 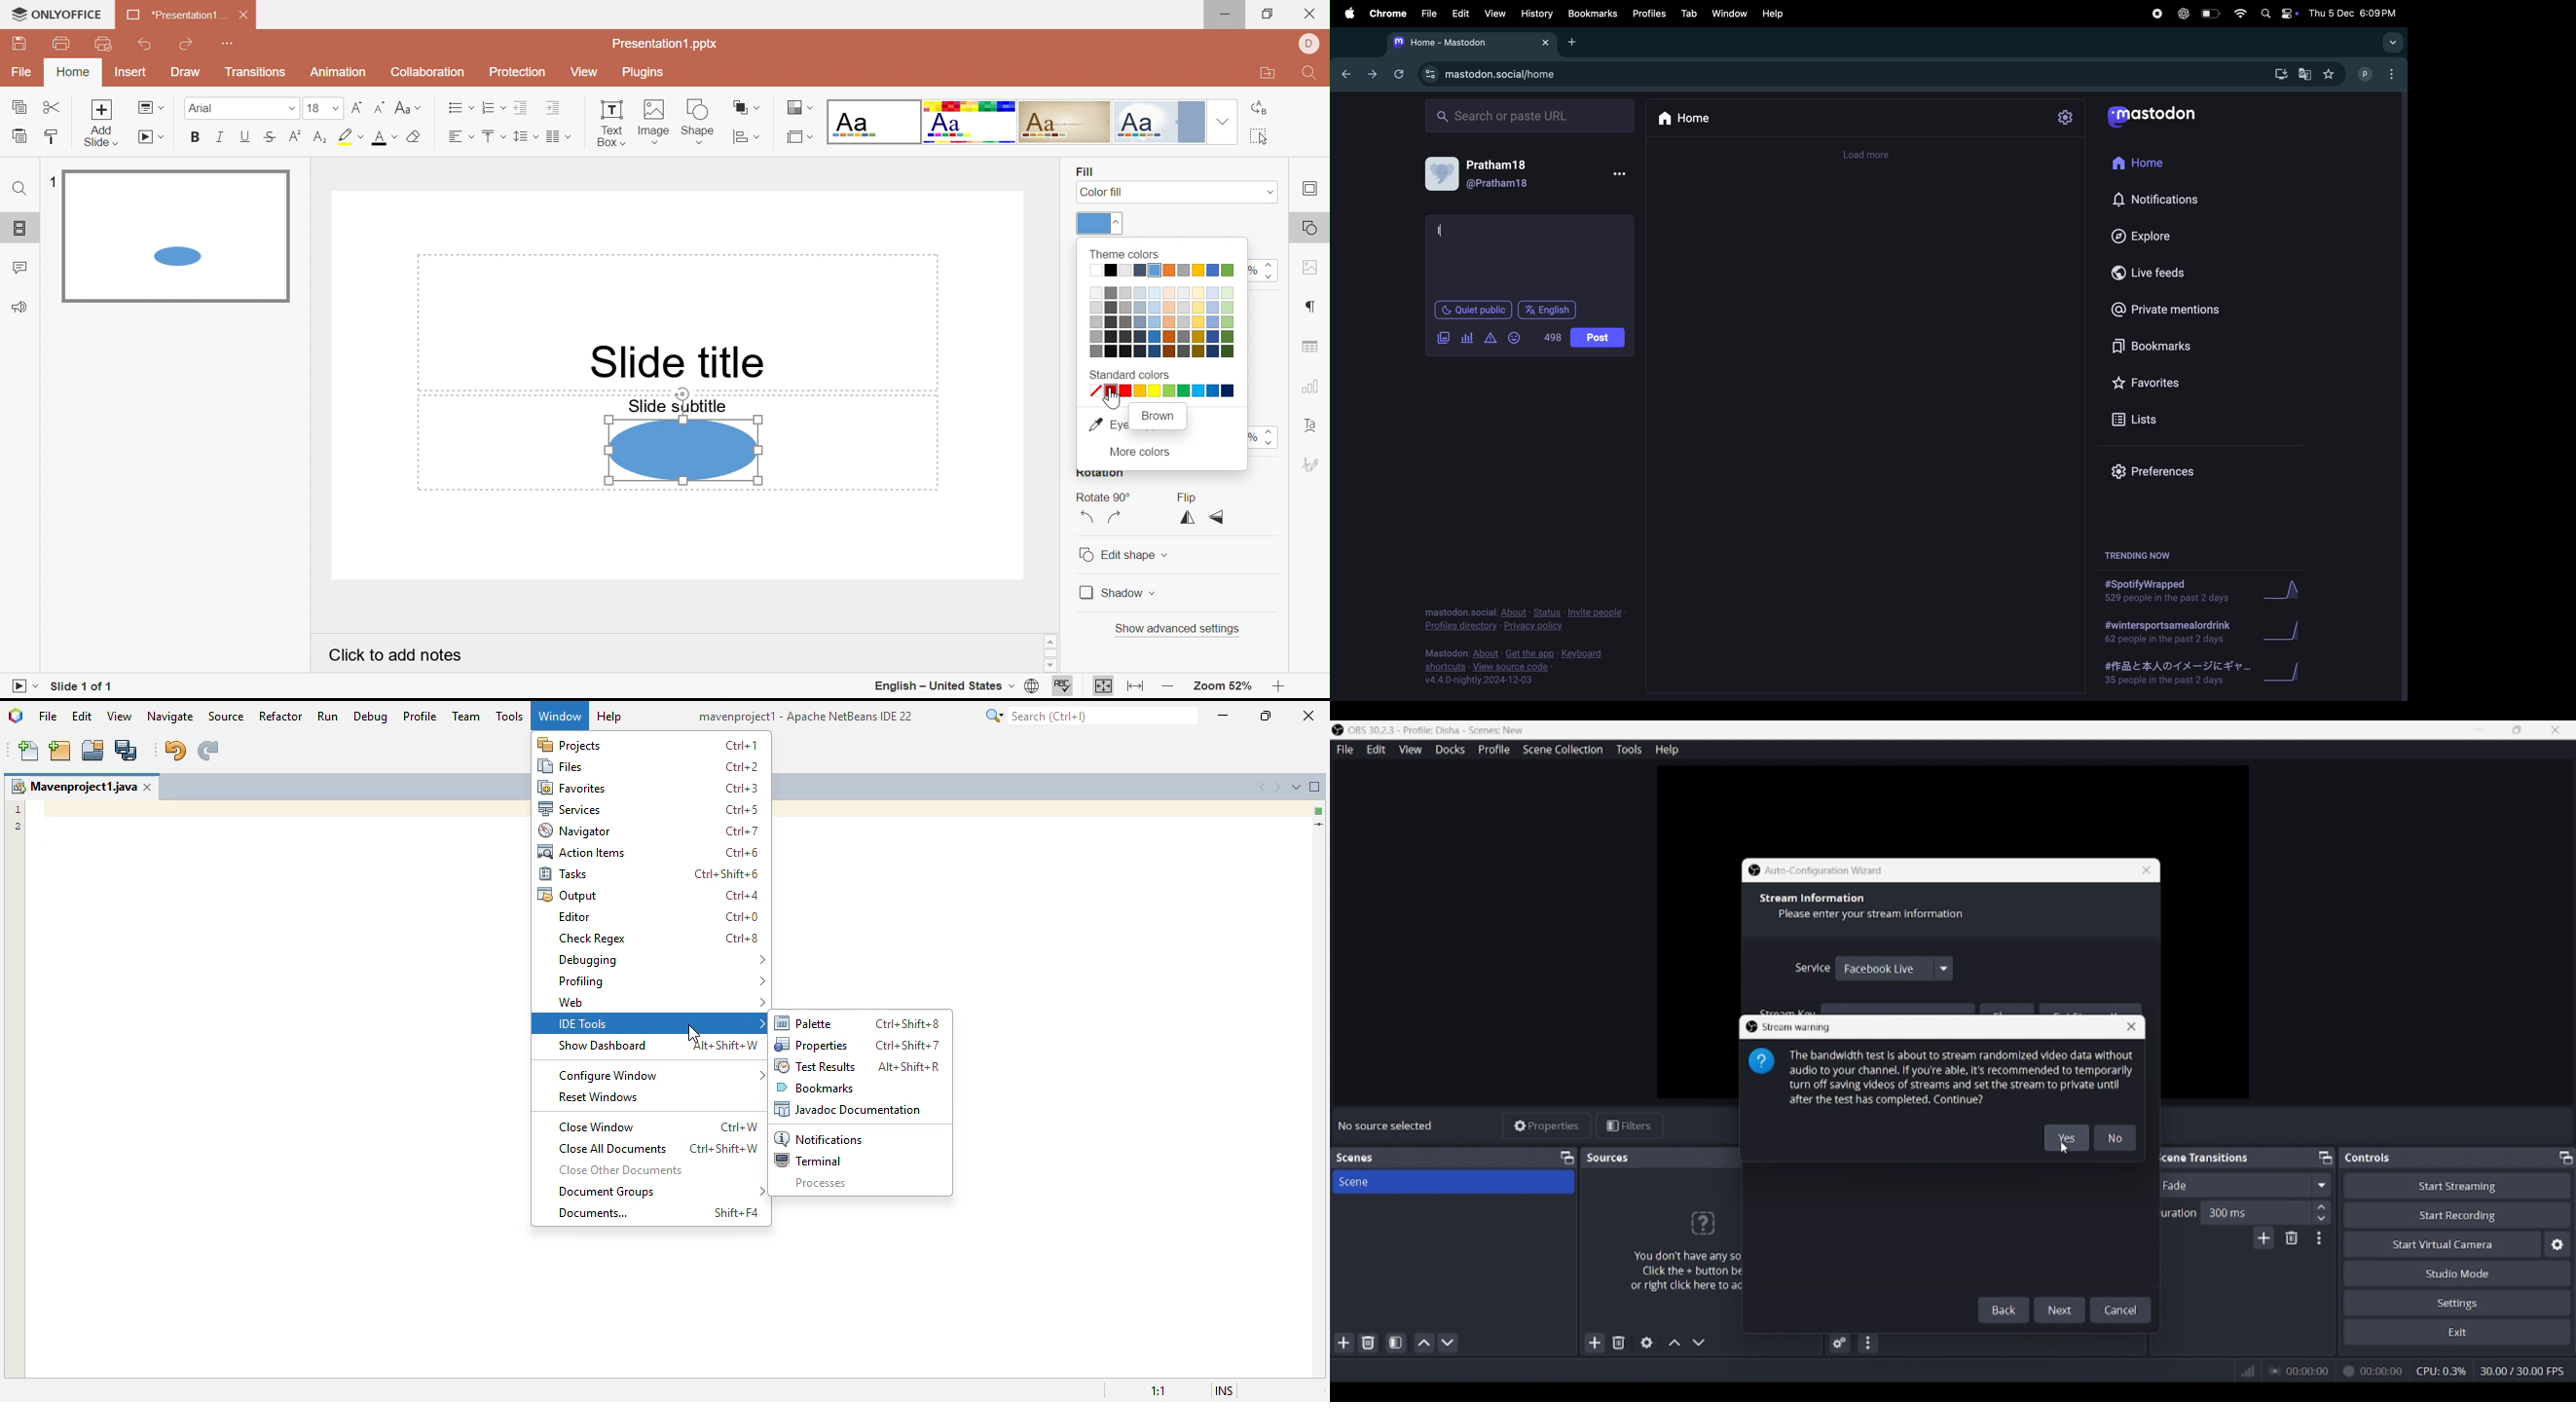 I want to click on Classic, so click(x=1065, y=122).